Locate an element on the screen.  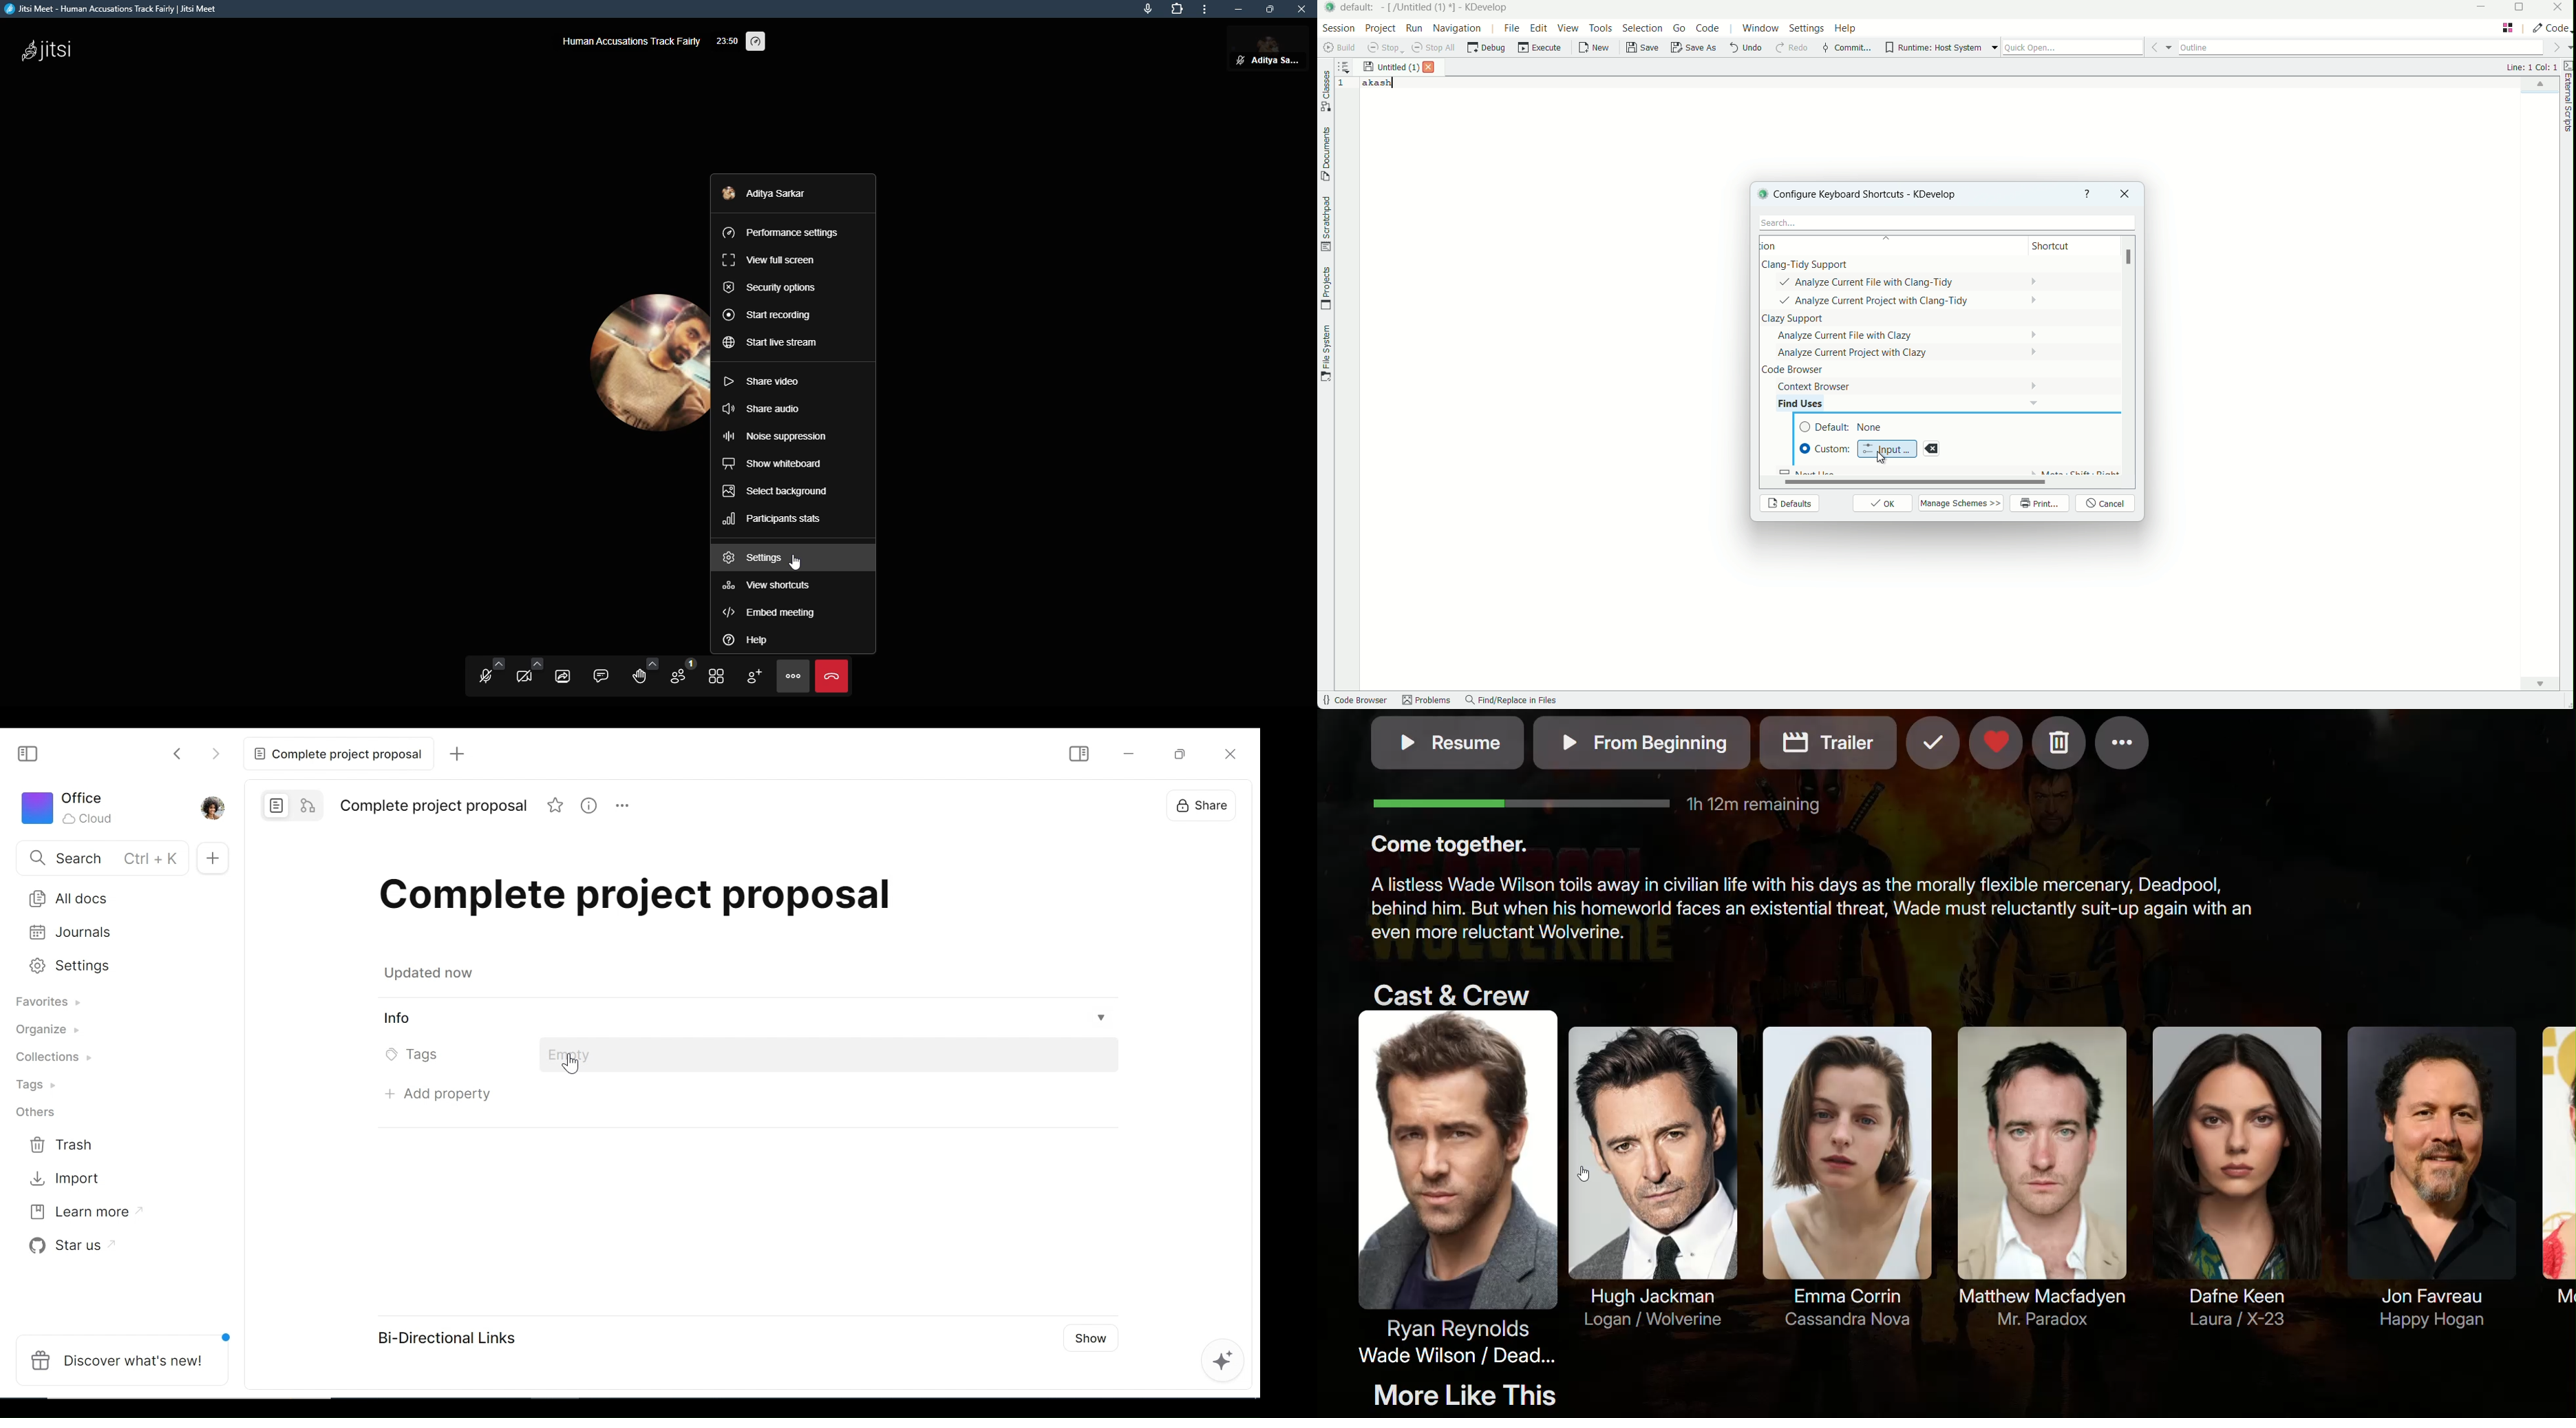
profile is located at coordinates (642, 368).